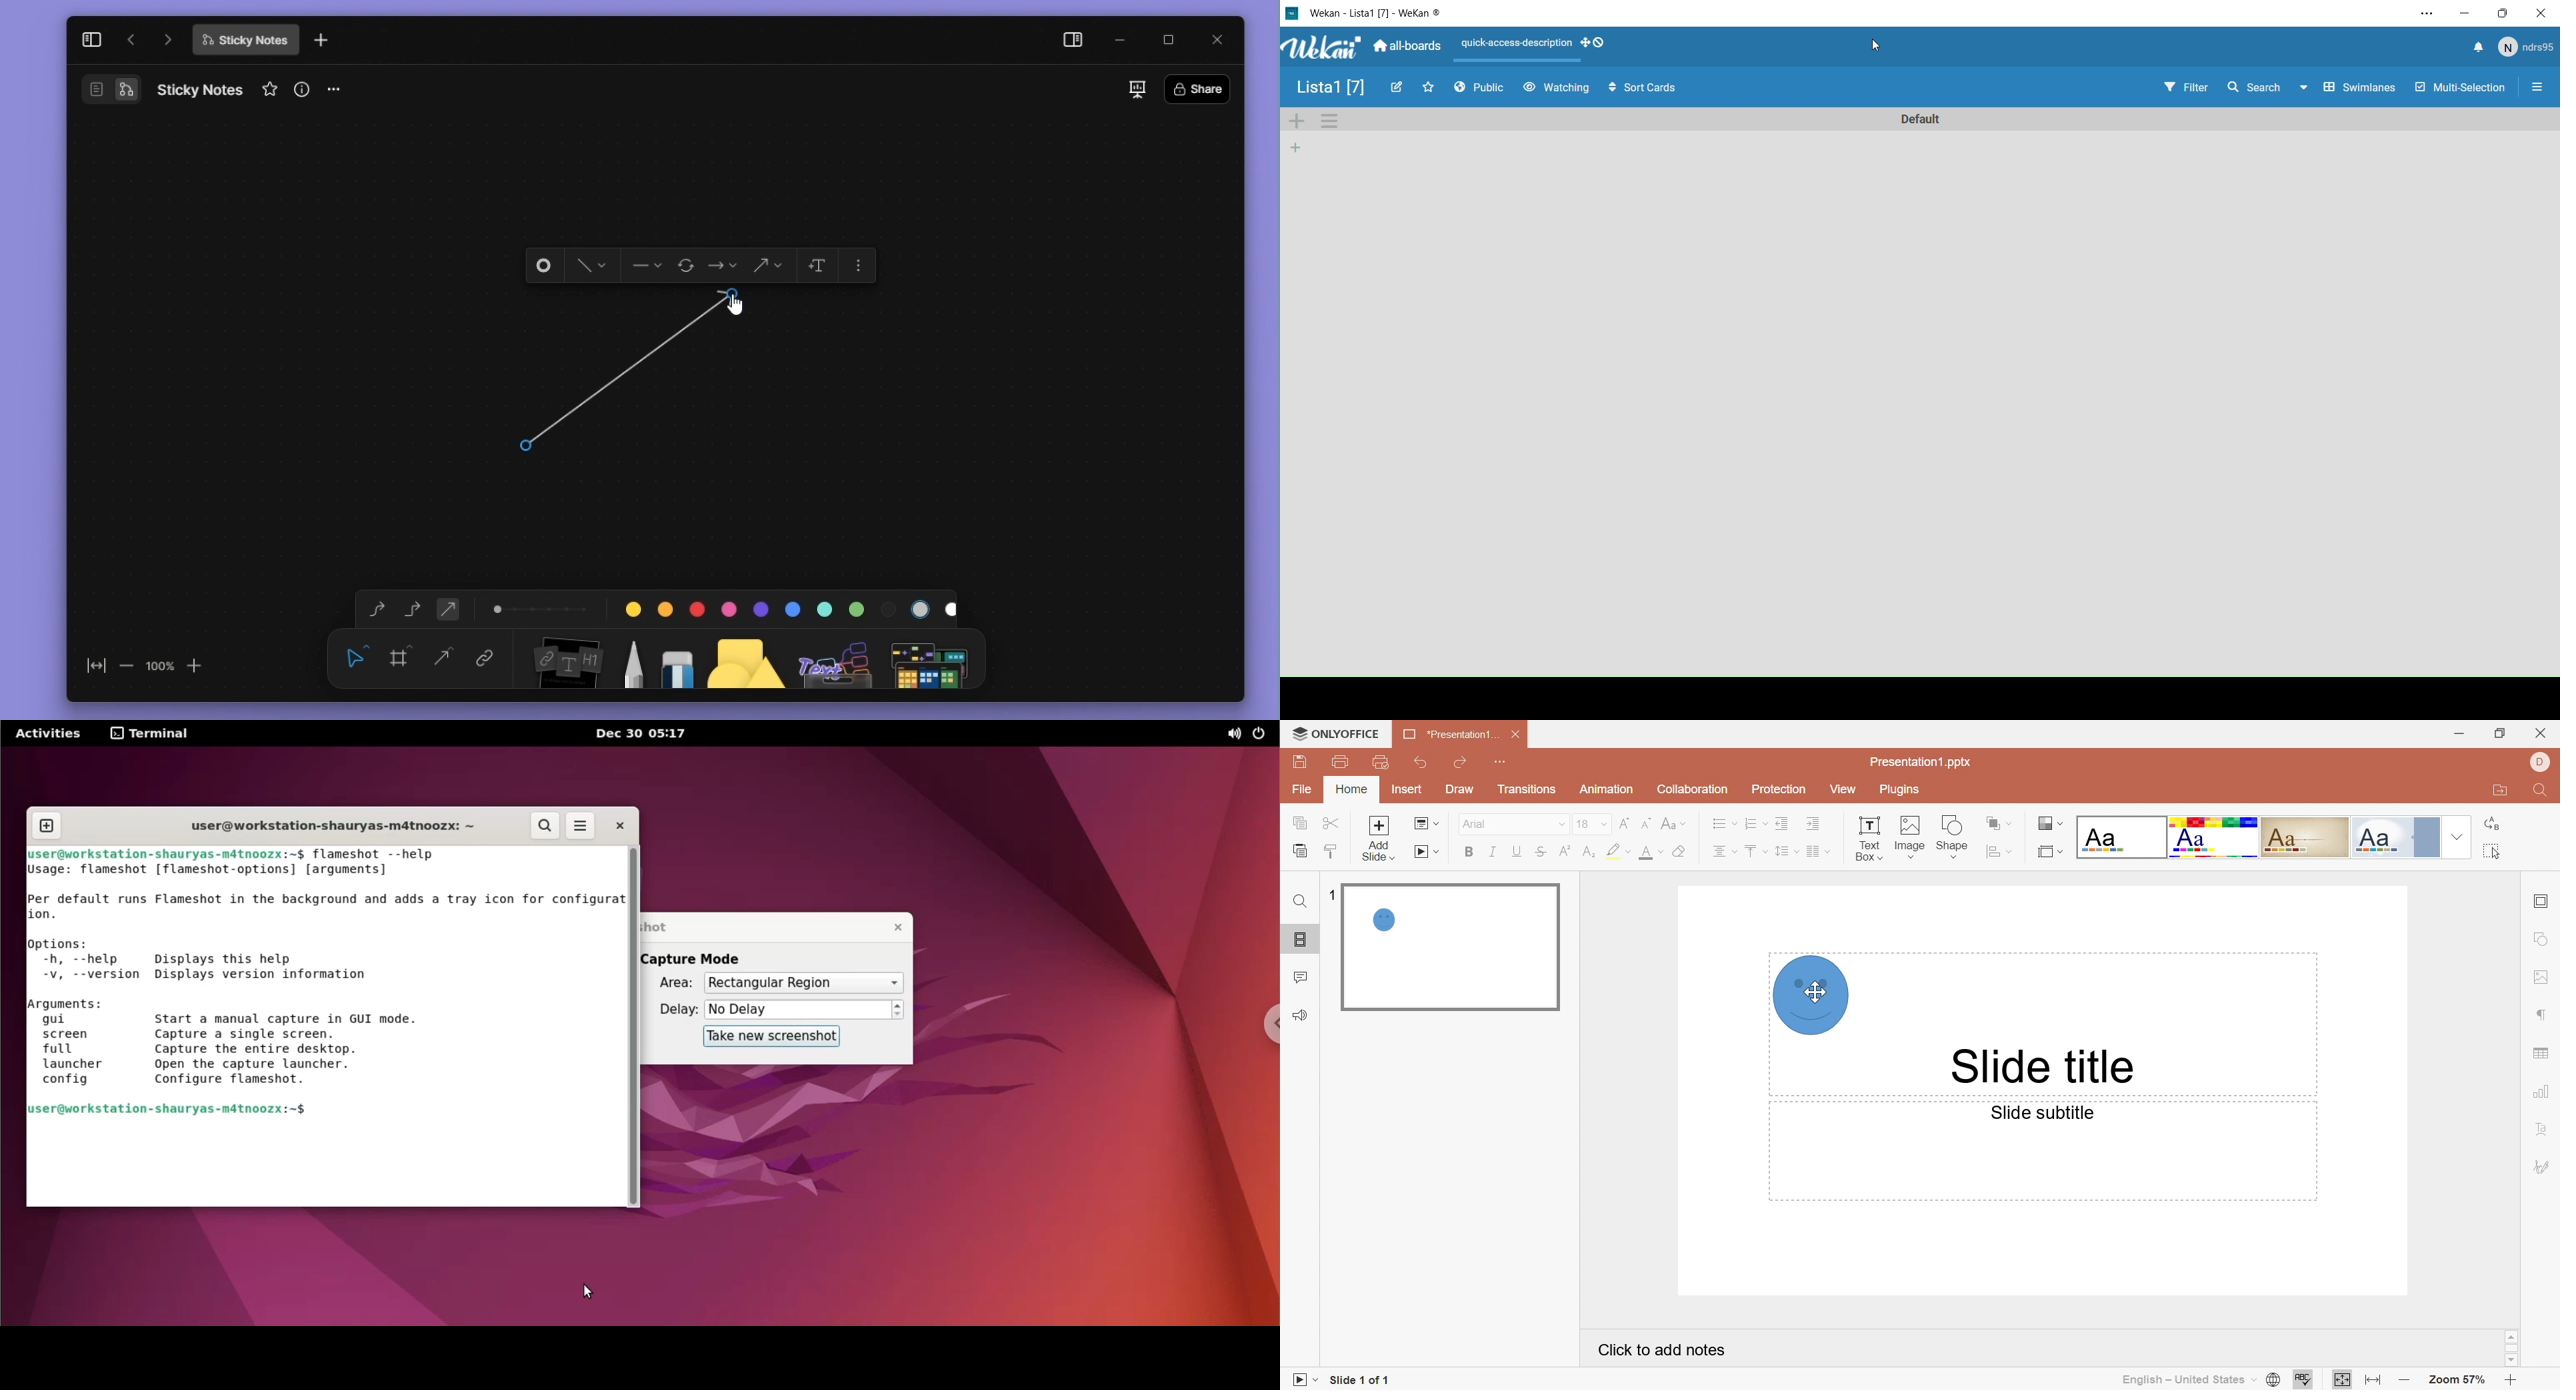 This screenshot has height=1400, width=2576. What do you see at coordinates (1301, 1016) in the screenshot?
I see `Feedback & Support` at bounding box center [1301, 1016].